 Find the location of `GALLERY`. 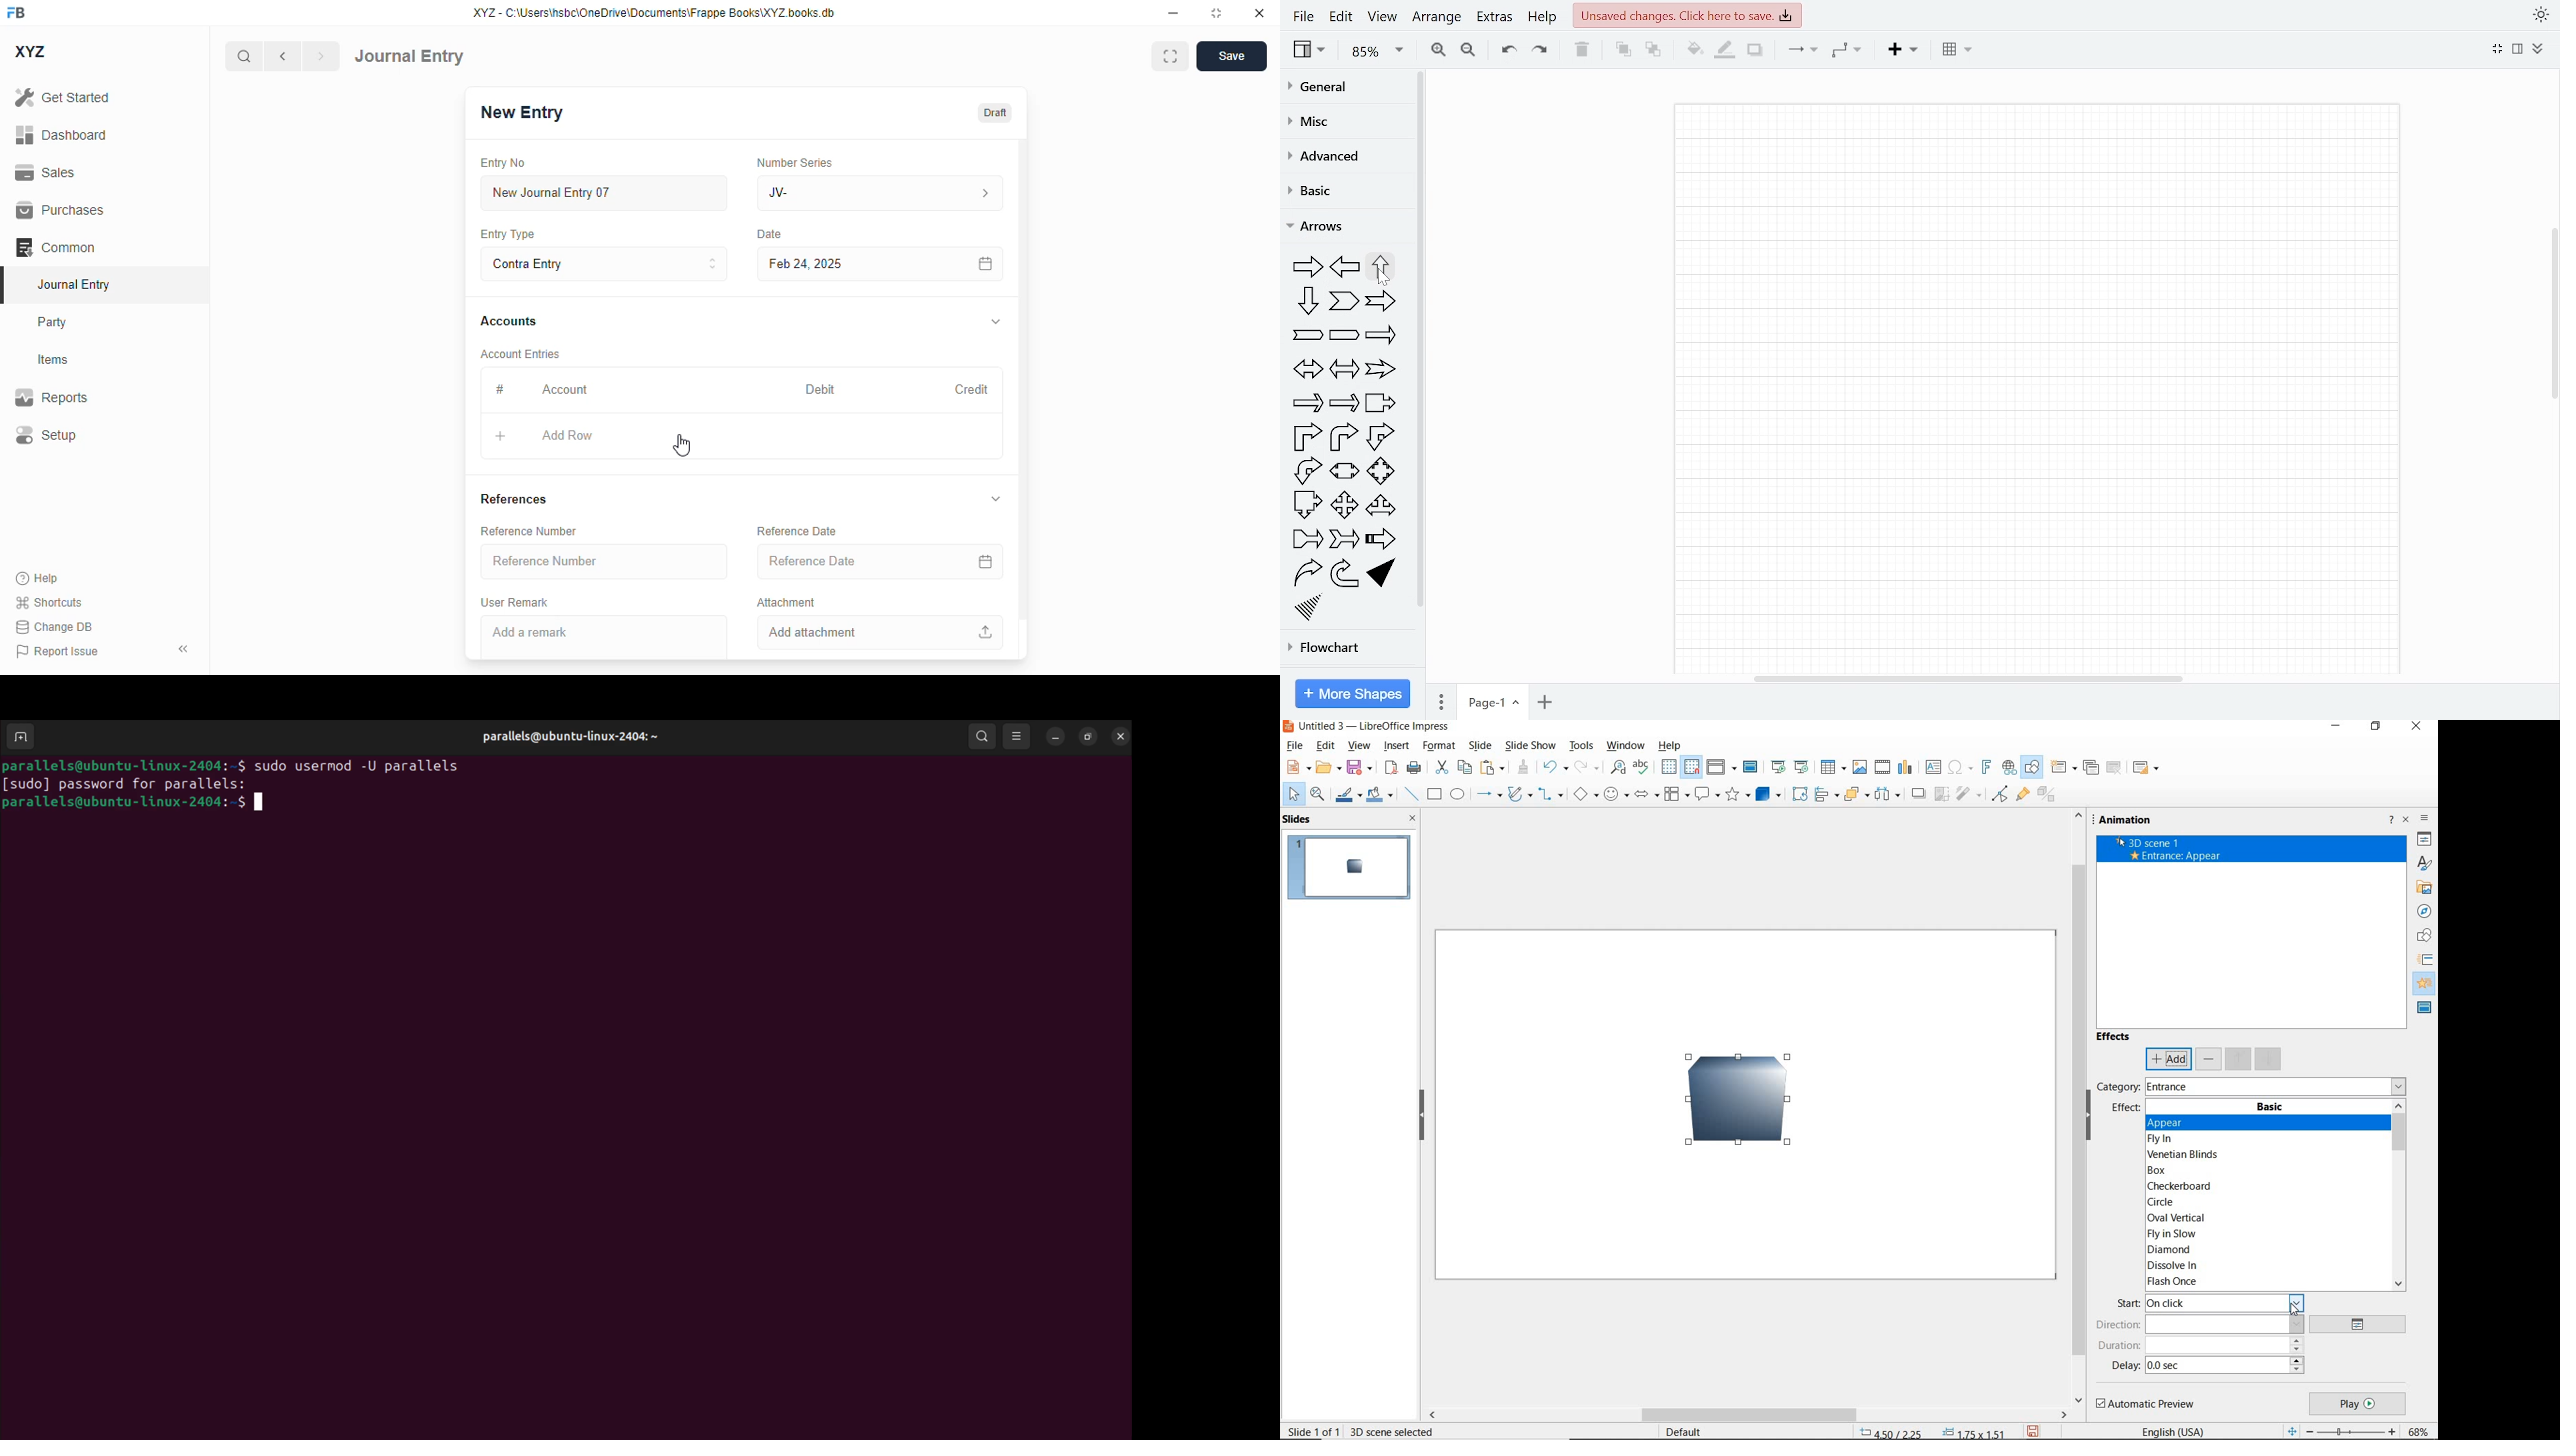

GALLERY is located at coordinates (2425, 889).